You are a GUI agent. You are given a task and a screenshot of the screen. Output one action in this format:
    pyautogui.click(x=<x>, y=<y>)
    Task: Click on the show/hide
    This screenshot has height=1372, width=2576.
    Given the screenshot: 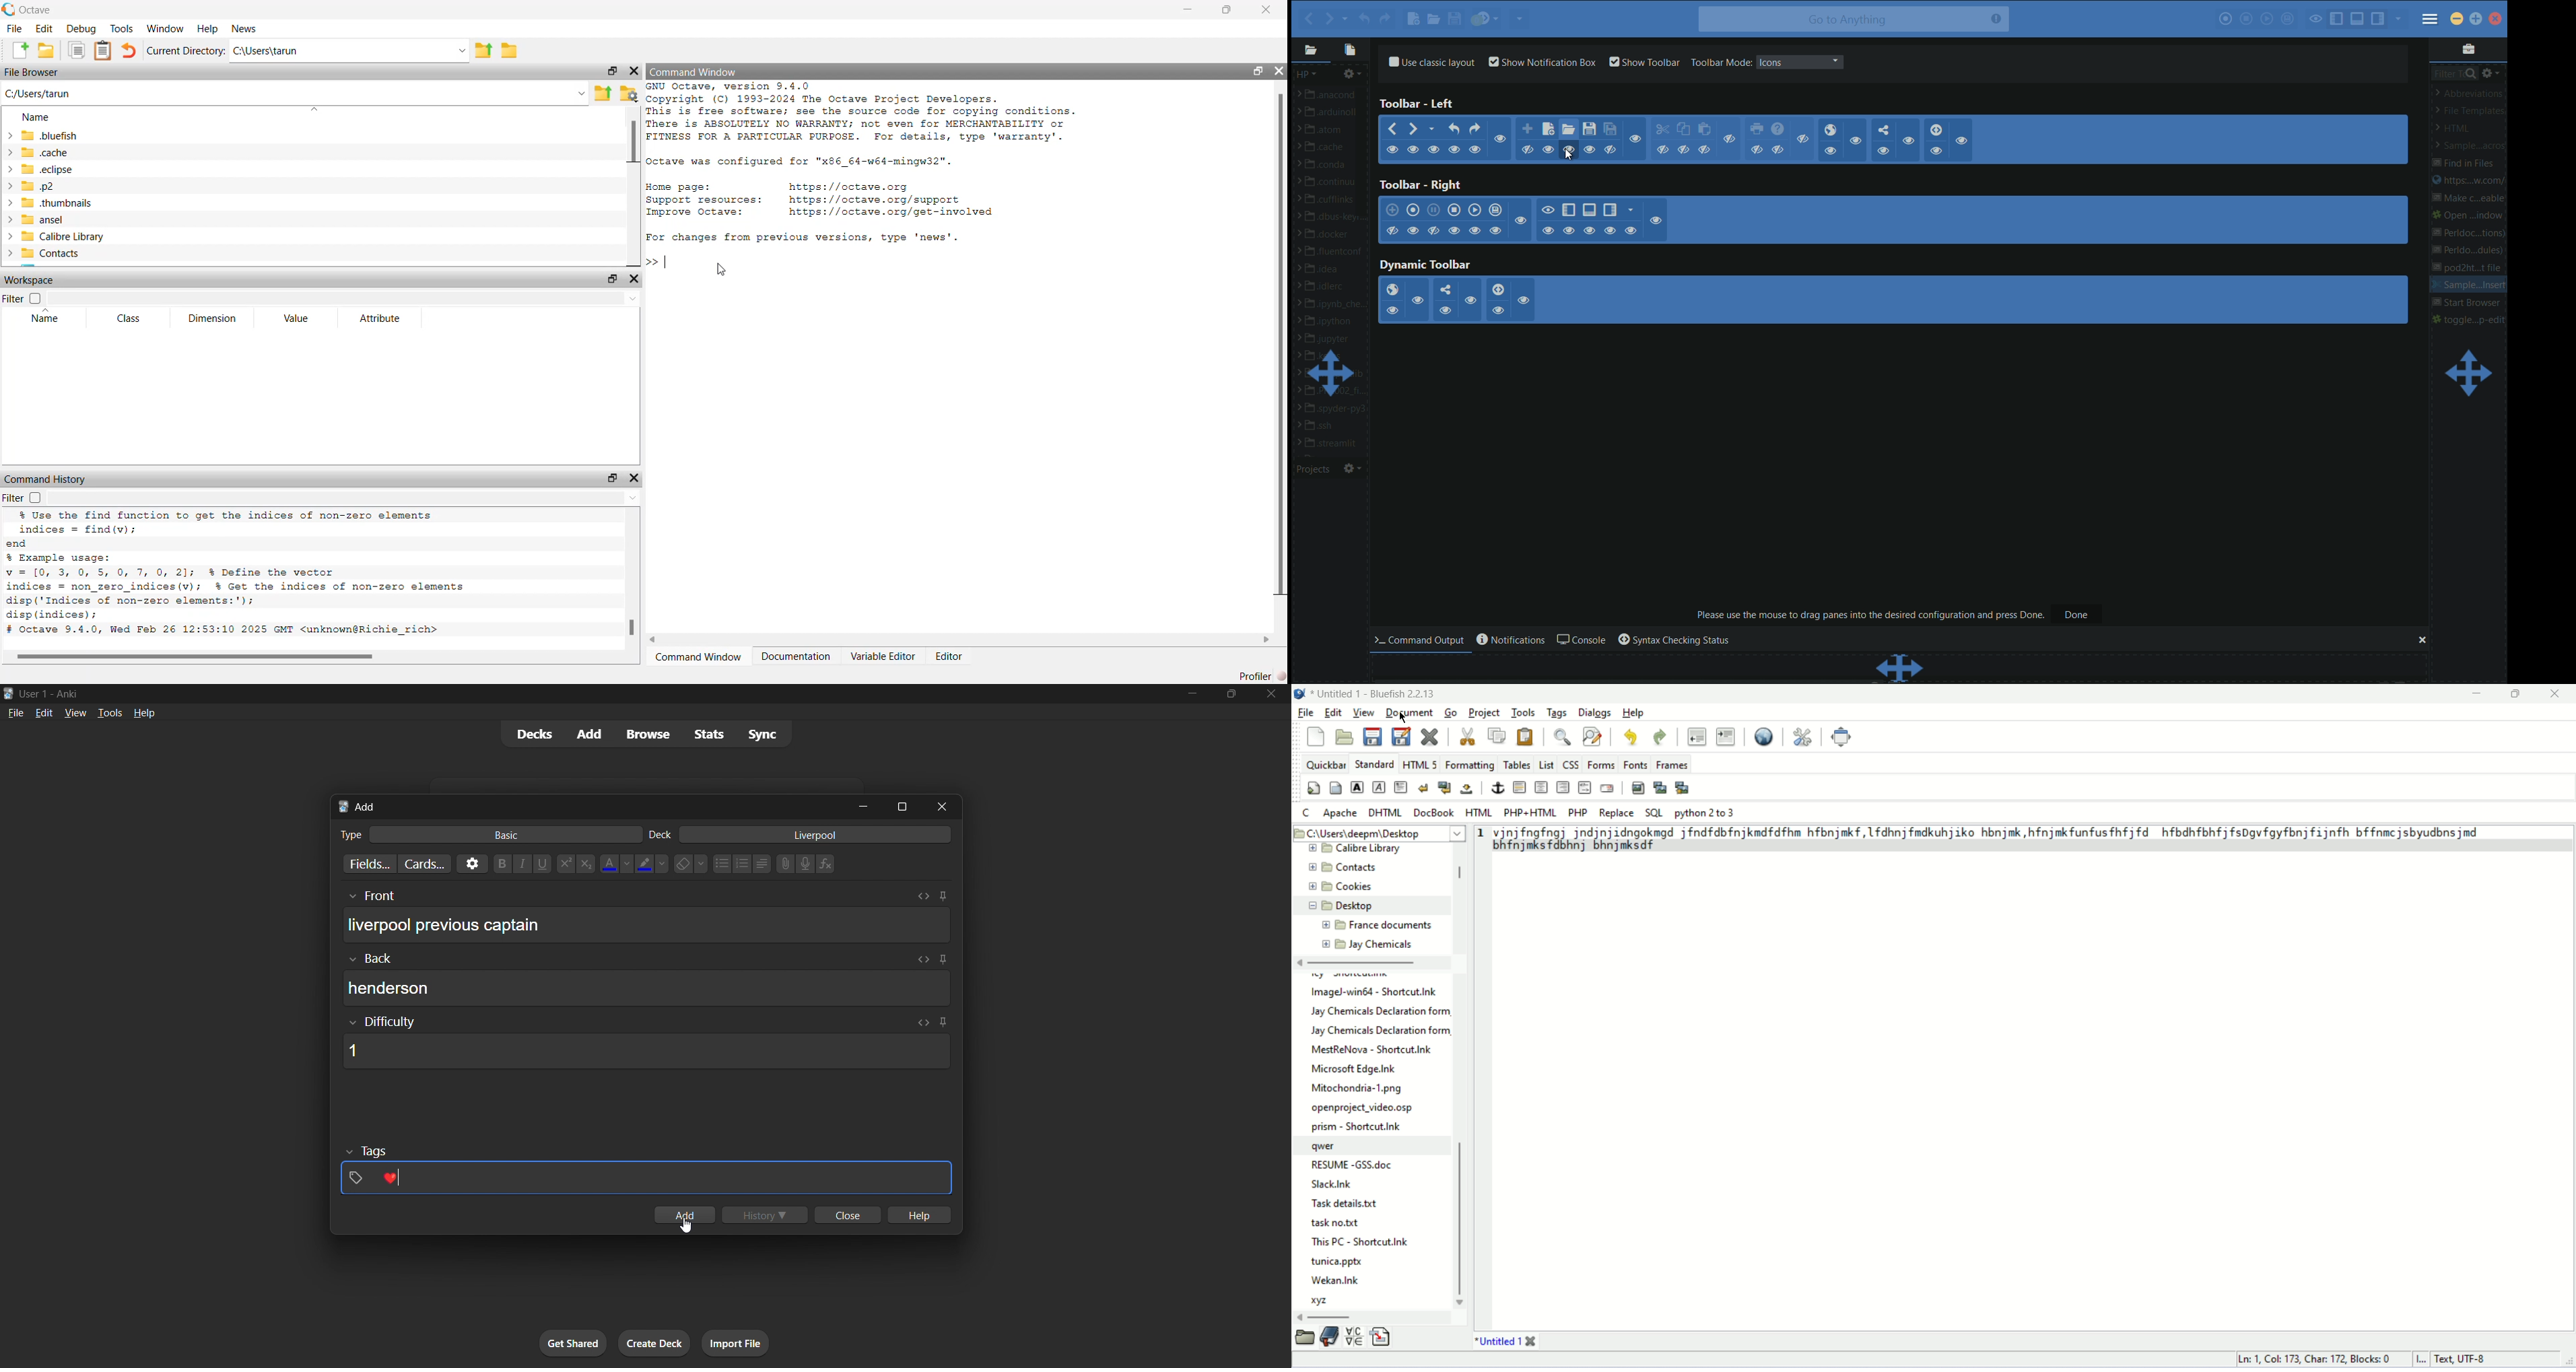 What is the action you would take?
    pyautogui.click(x=1884, y=152)
    